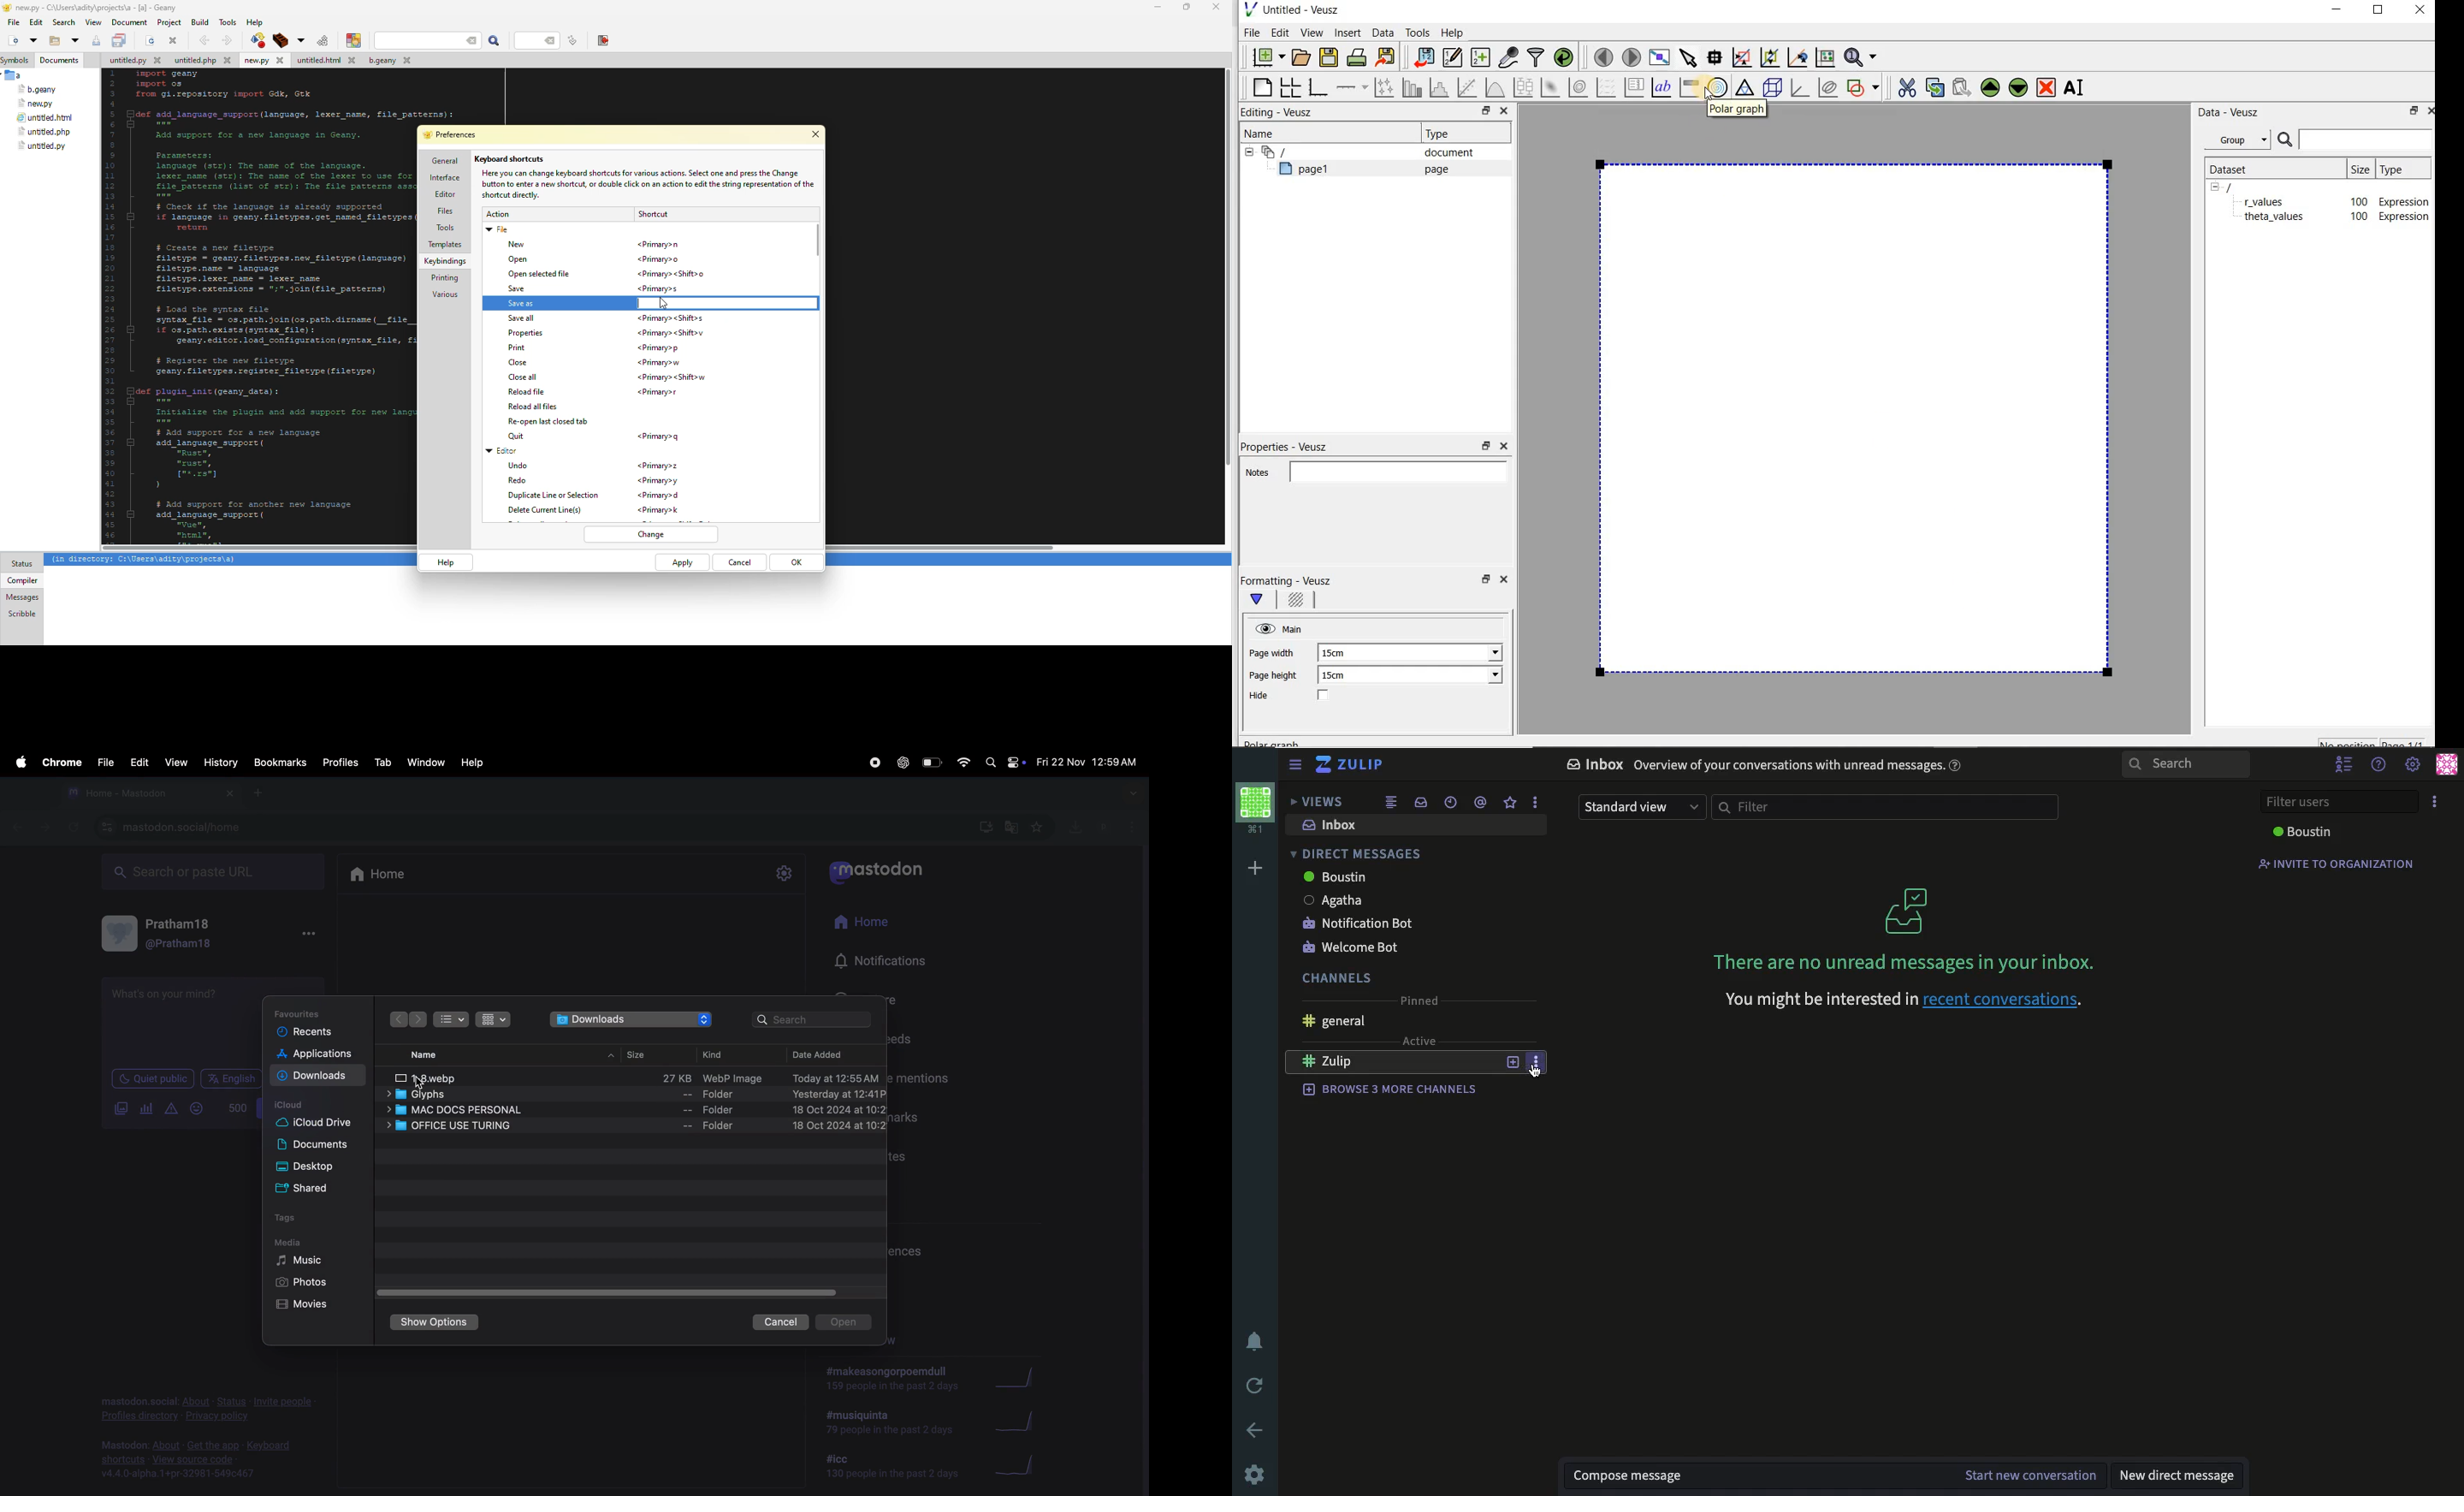 The width and height of the screenshot is (2464, 1512). What do you see at coordinates (992, 761) in the screenshot?
I see `spotlight search` at bounding box center [992, 761].